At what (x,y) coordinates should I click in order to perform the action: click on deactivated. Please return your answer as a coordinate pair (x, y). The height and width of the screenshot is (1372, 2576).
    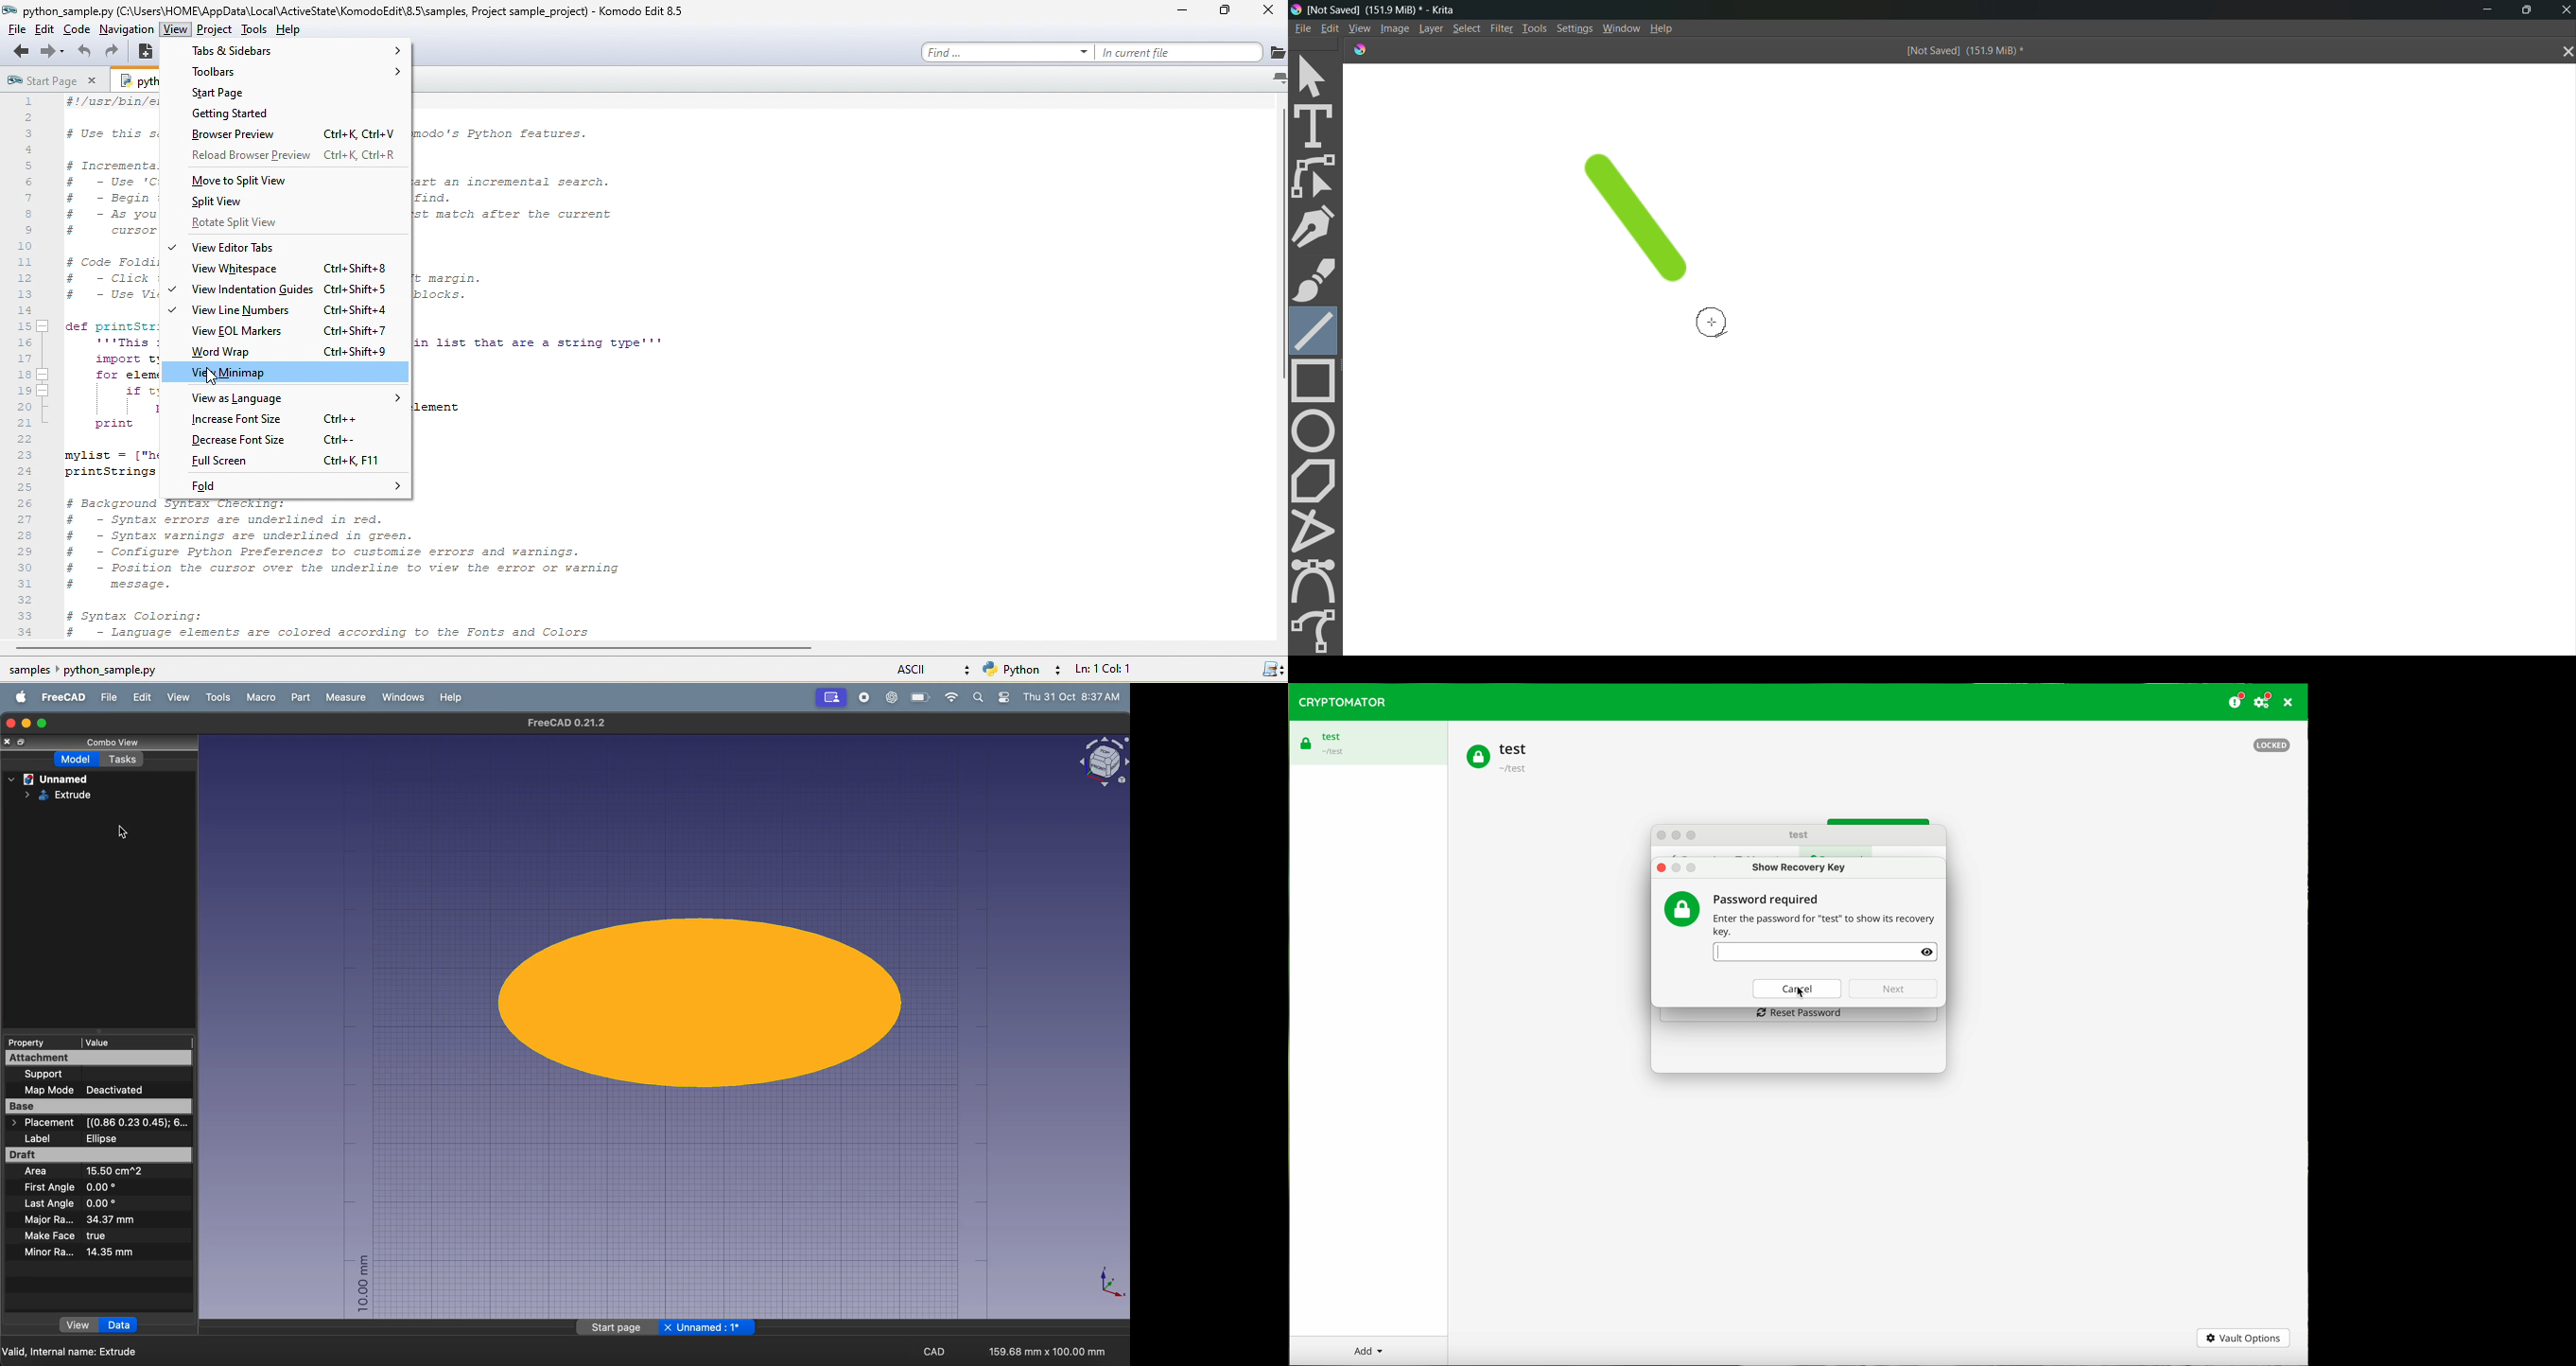
    Looking at the image, I should click on (123, 1090).